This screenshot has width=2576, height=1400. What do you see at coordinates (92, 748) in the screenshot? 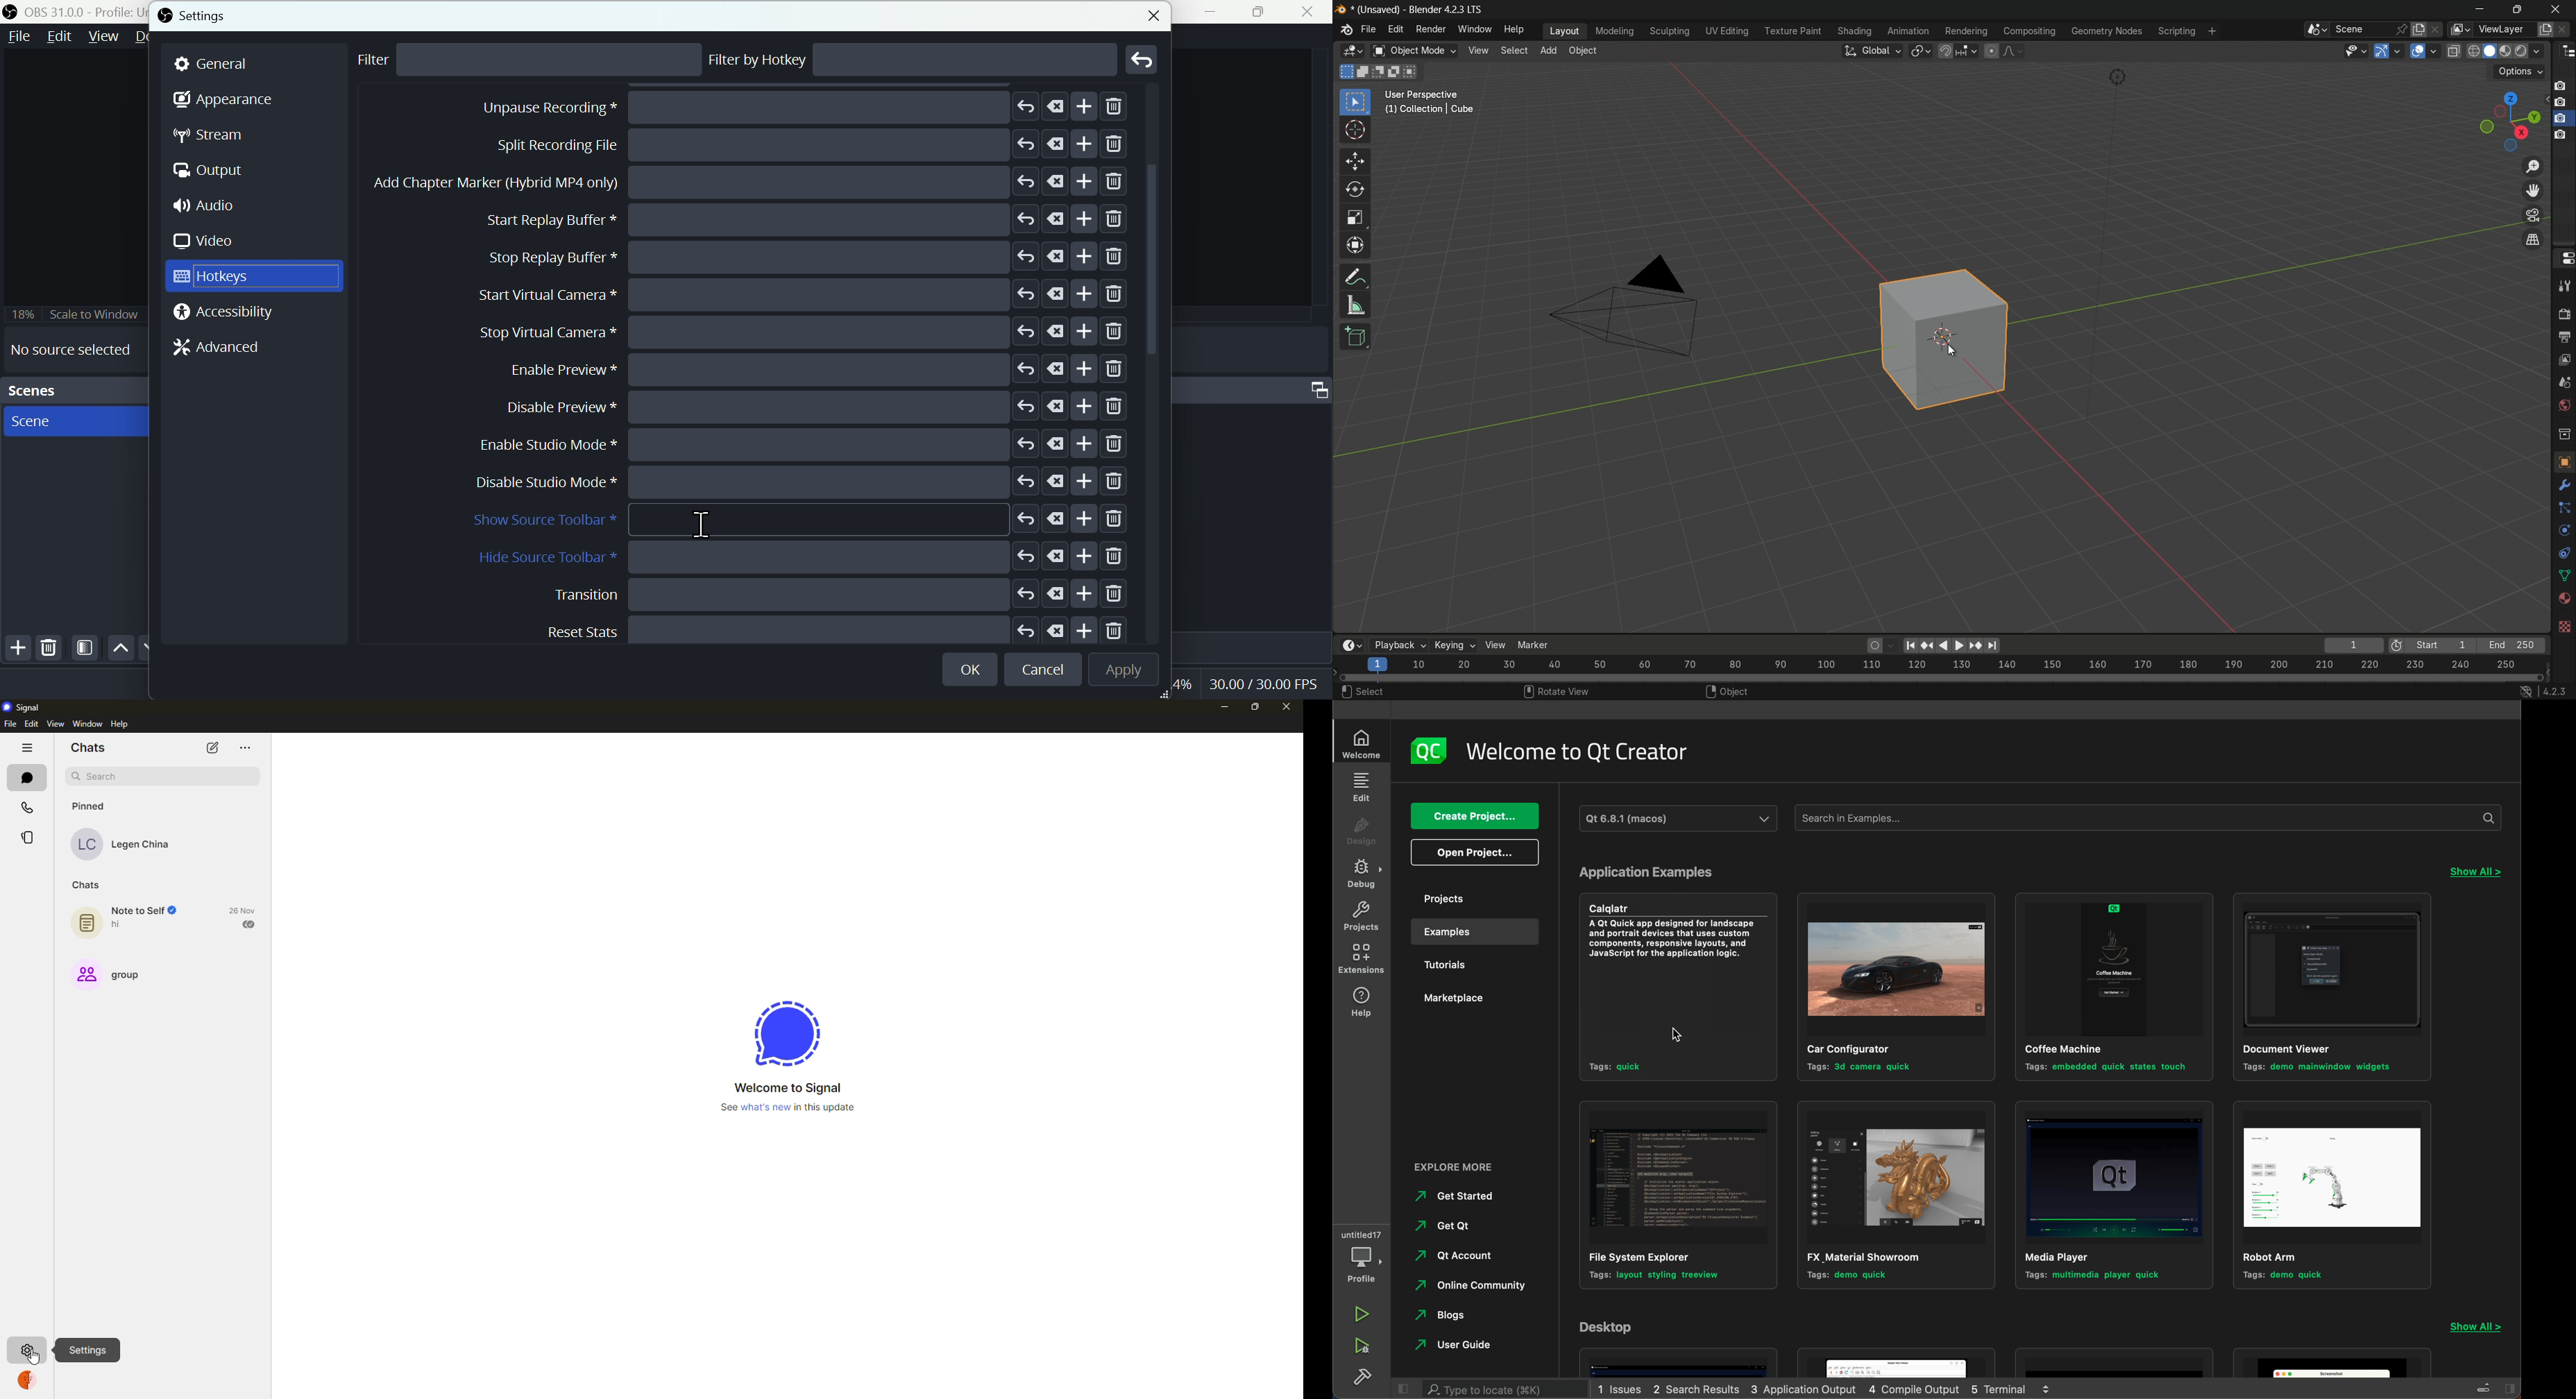
I see `chats` at bounding box center [92, 748].